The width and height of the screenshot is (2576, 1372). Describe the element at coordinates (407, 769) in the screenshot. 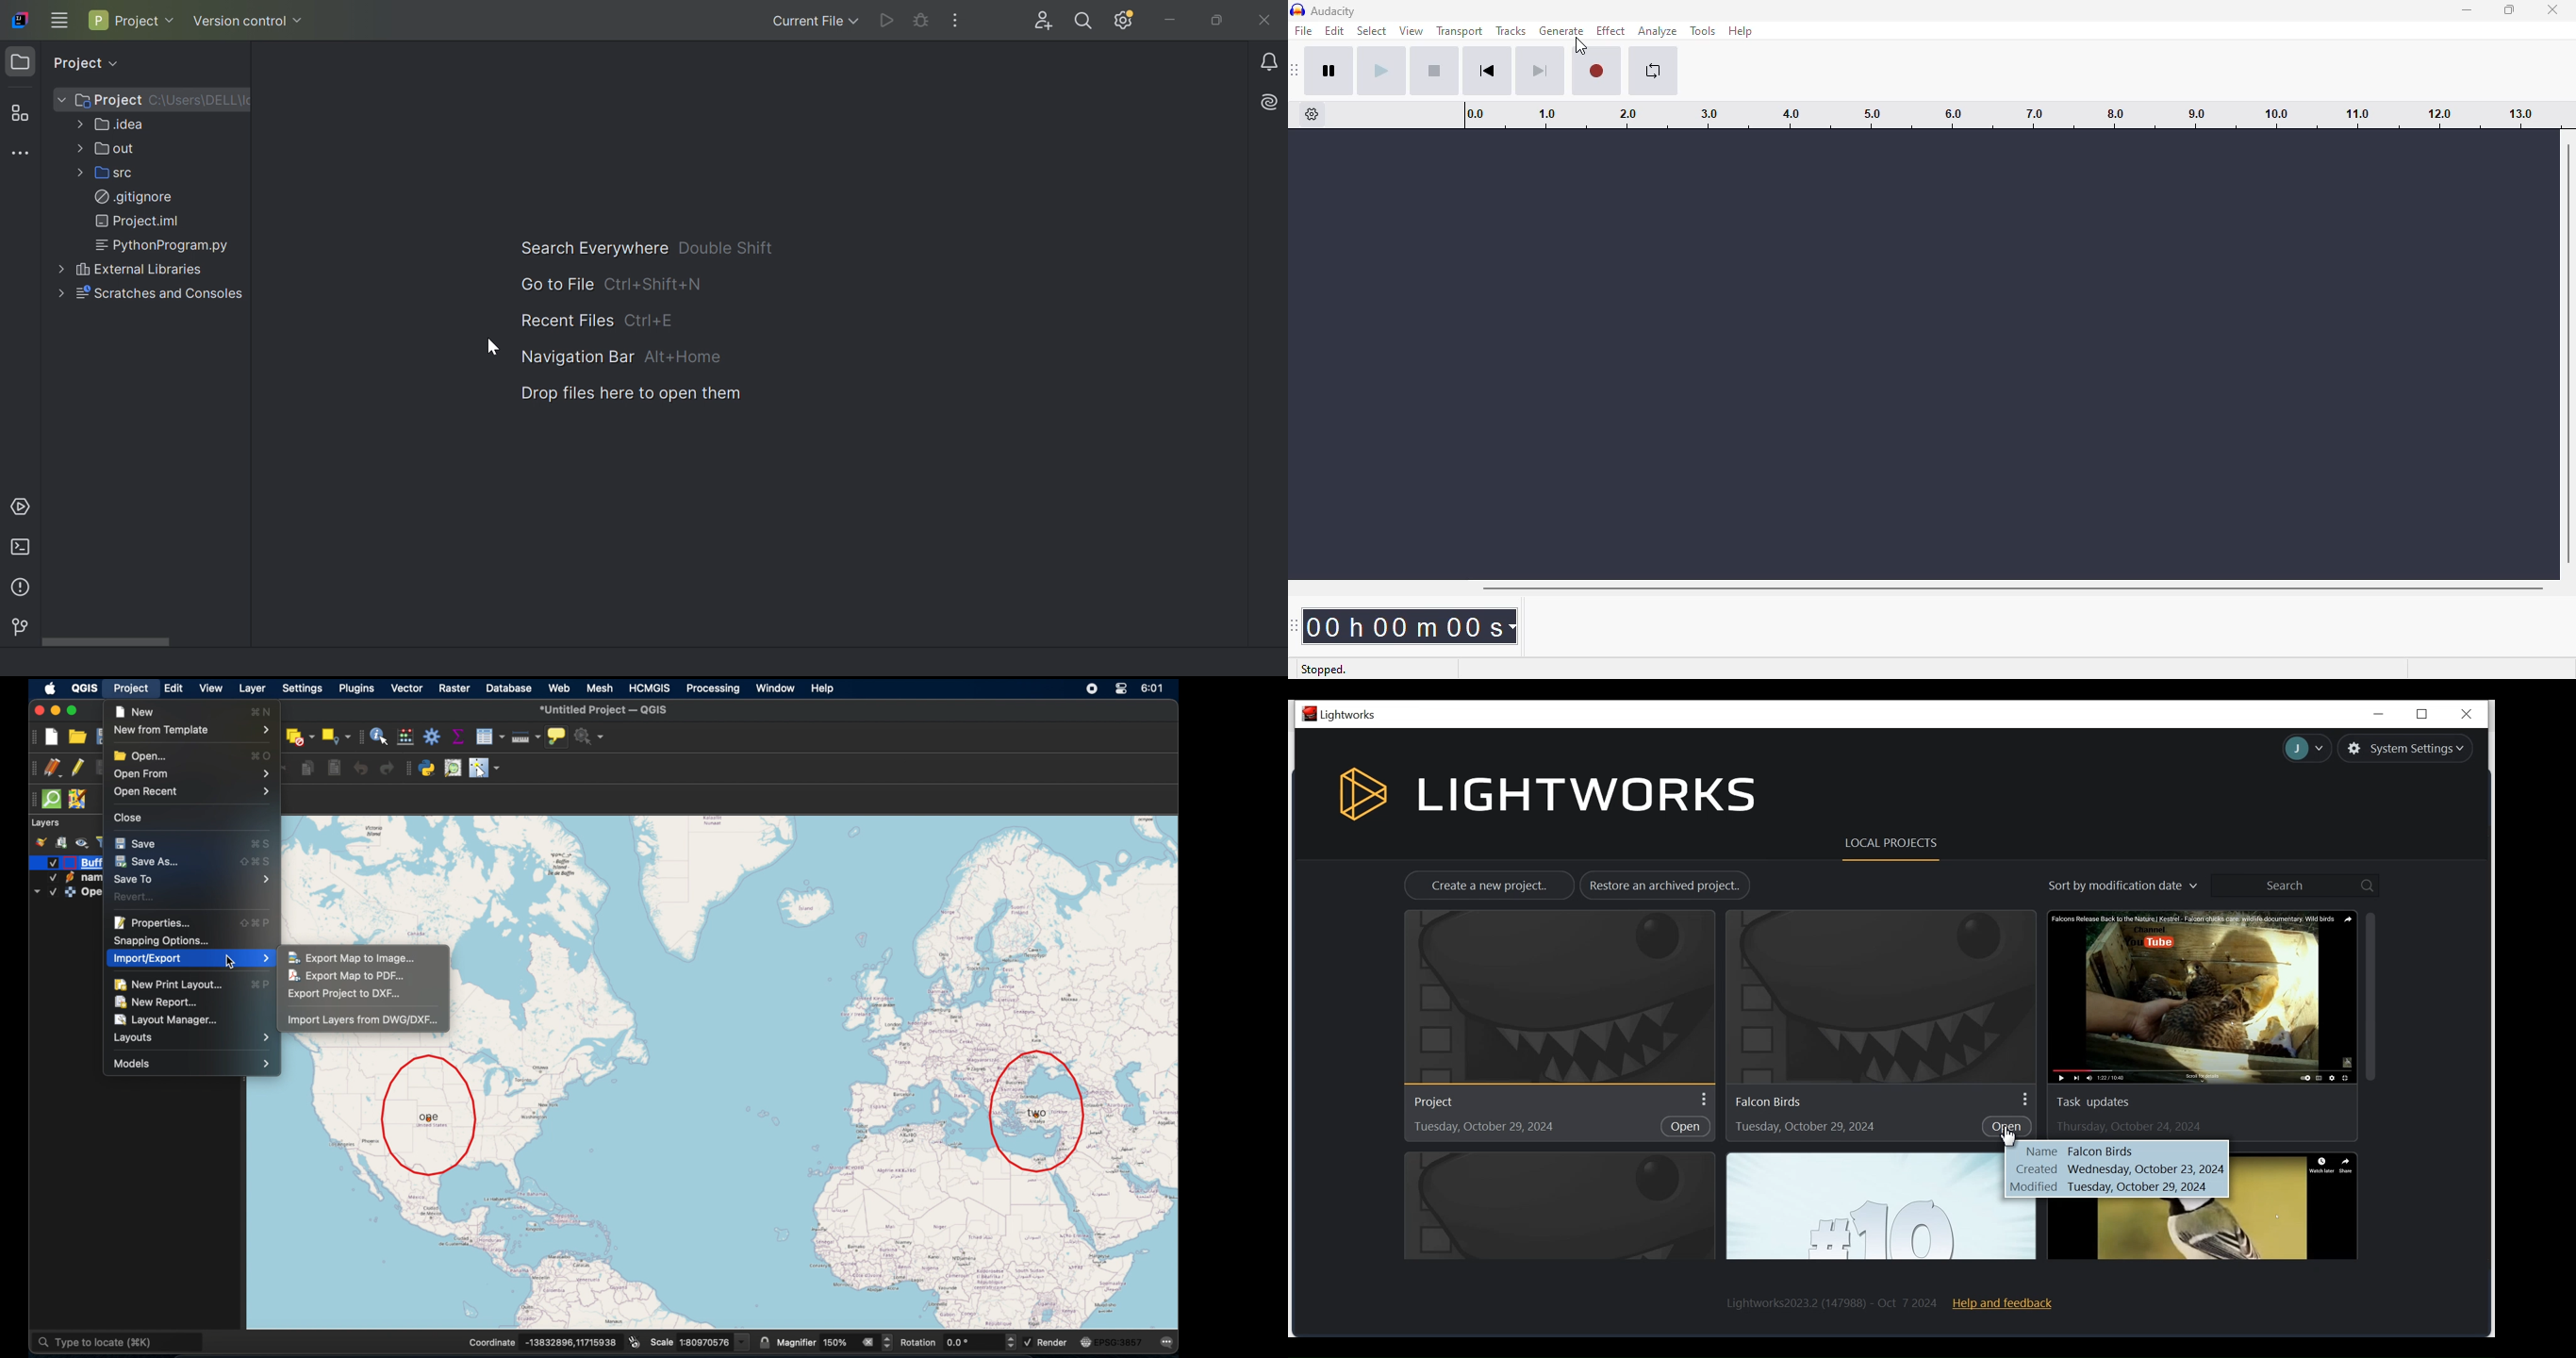

I see `plugins toolbar` at that location.